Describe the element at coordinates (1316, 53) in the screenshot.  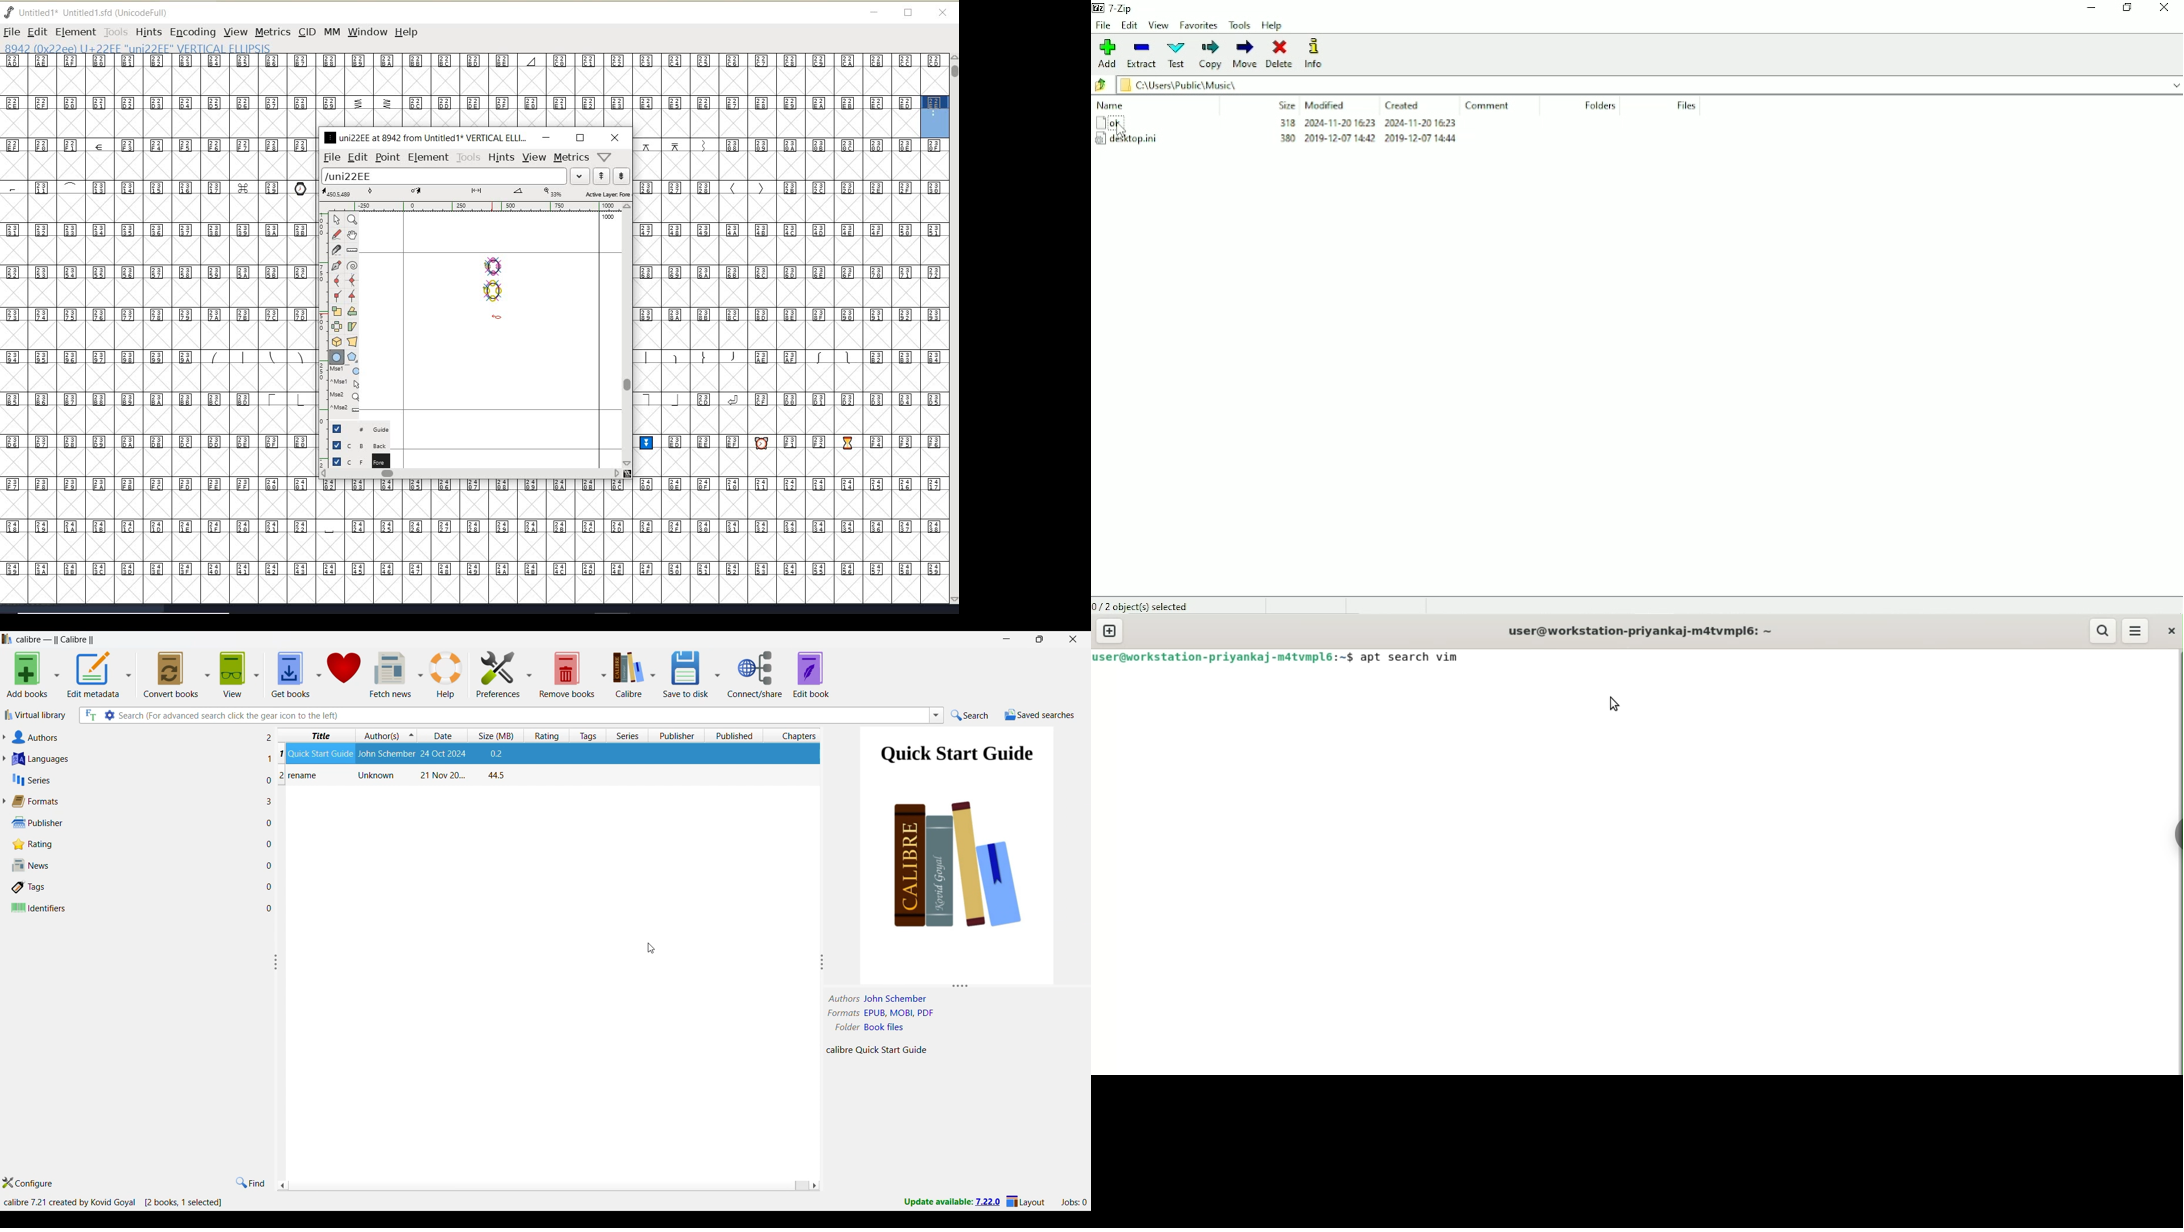
I see `Info` at that location.